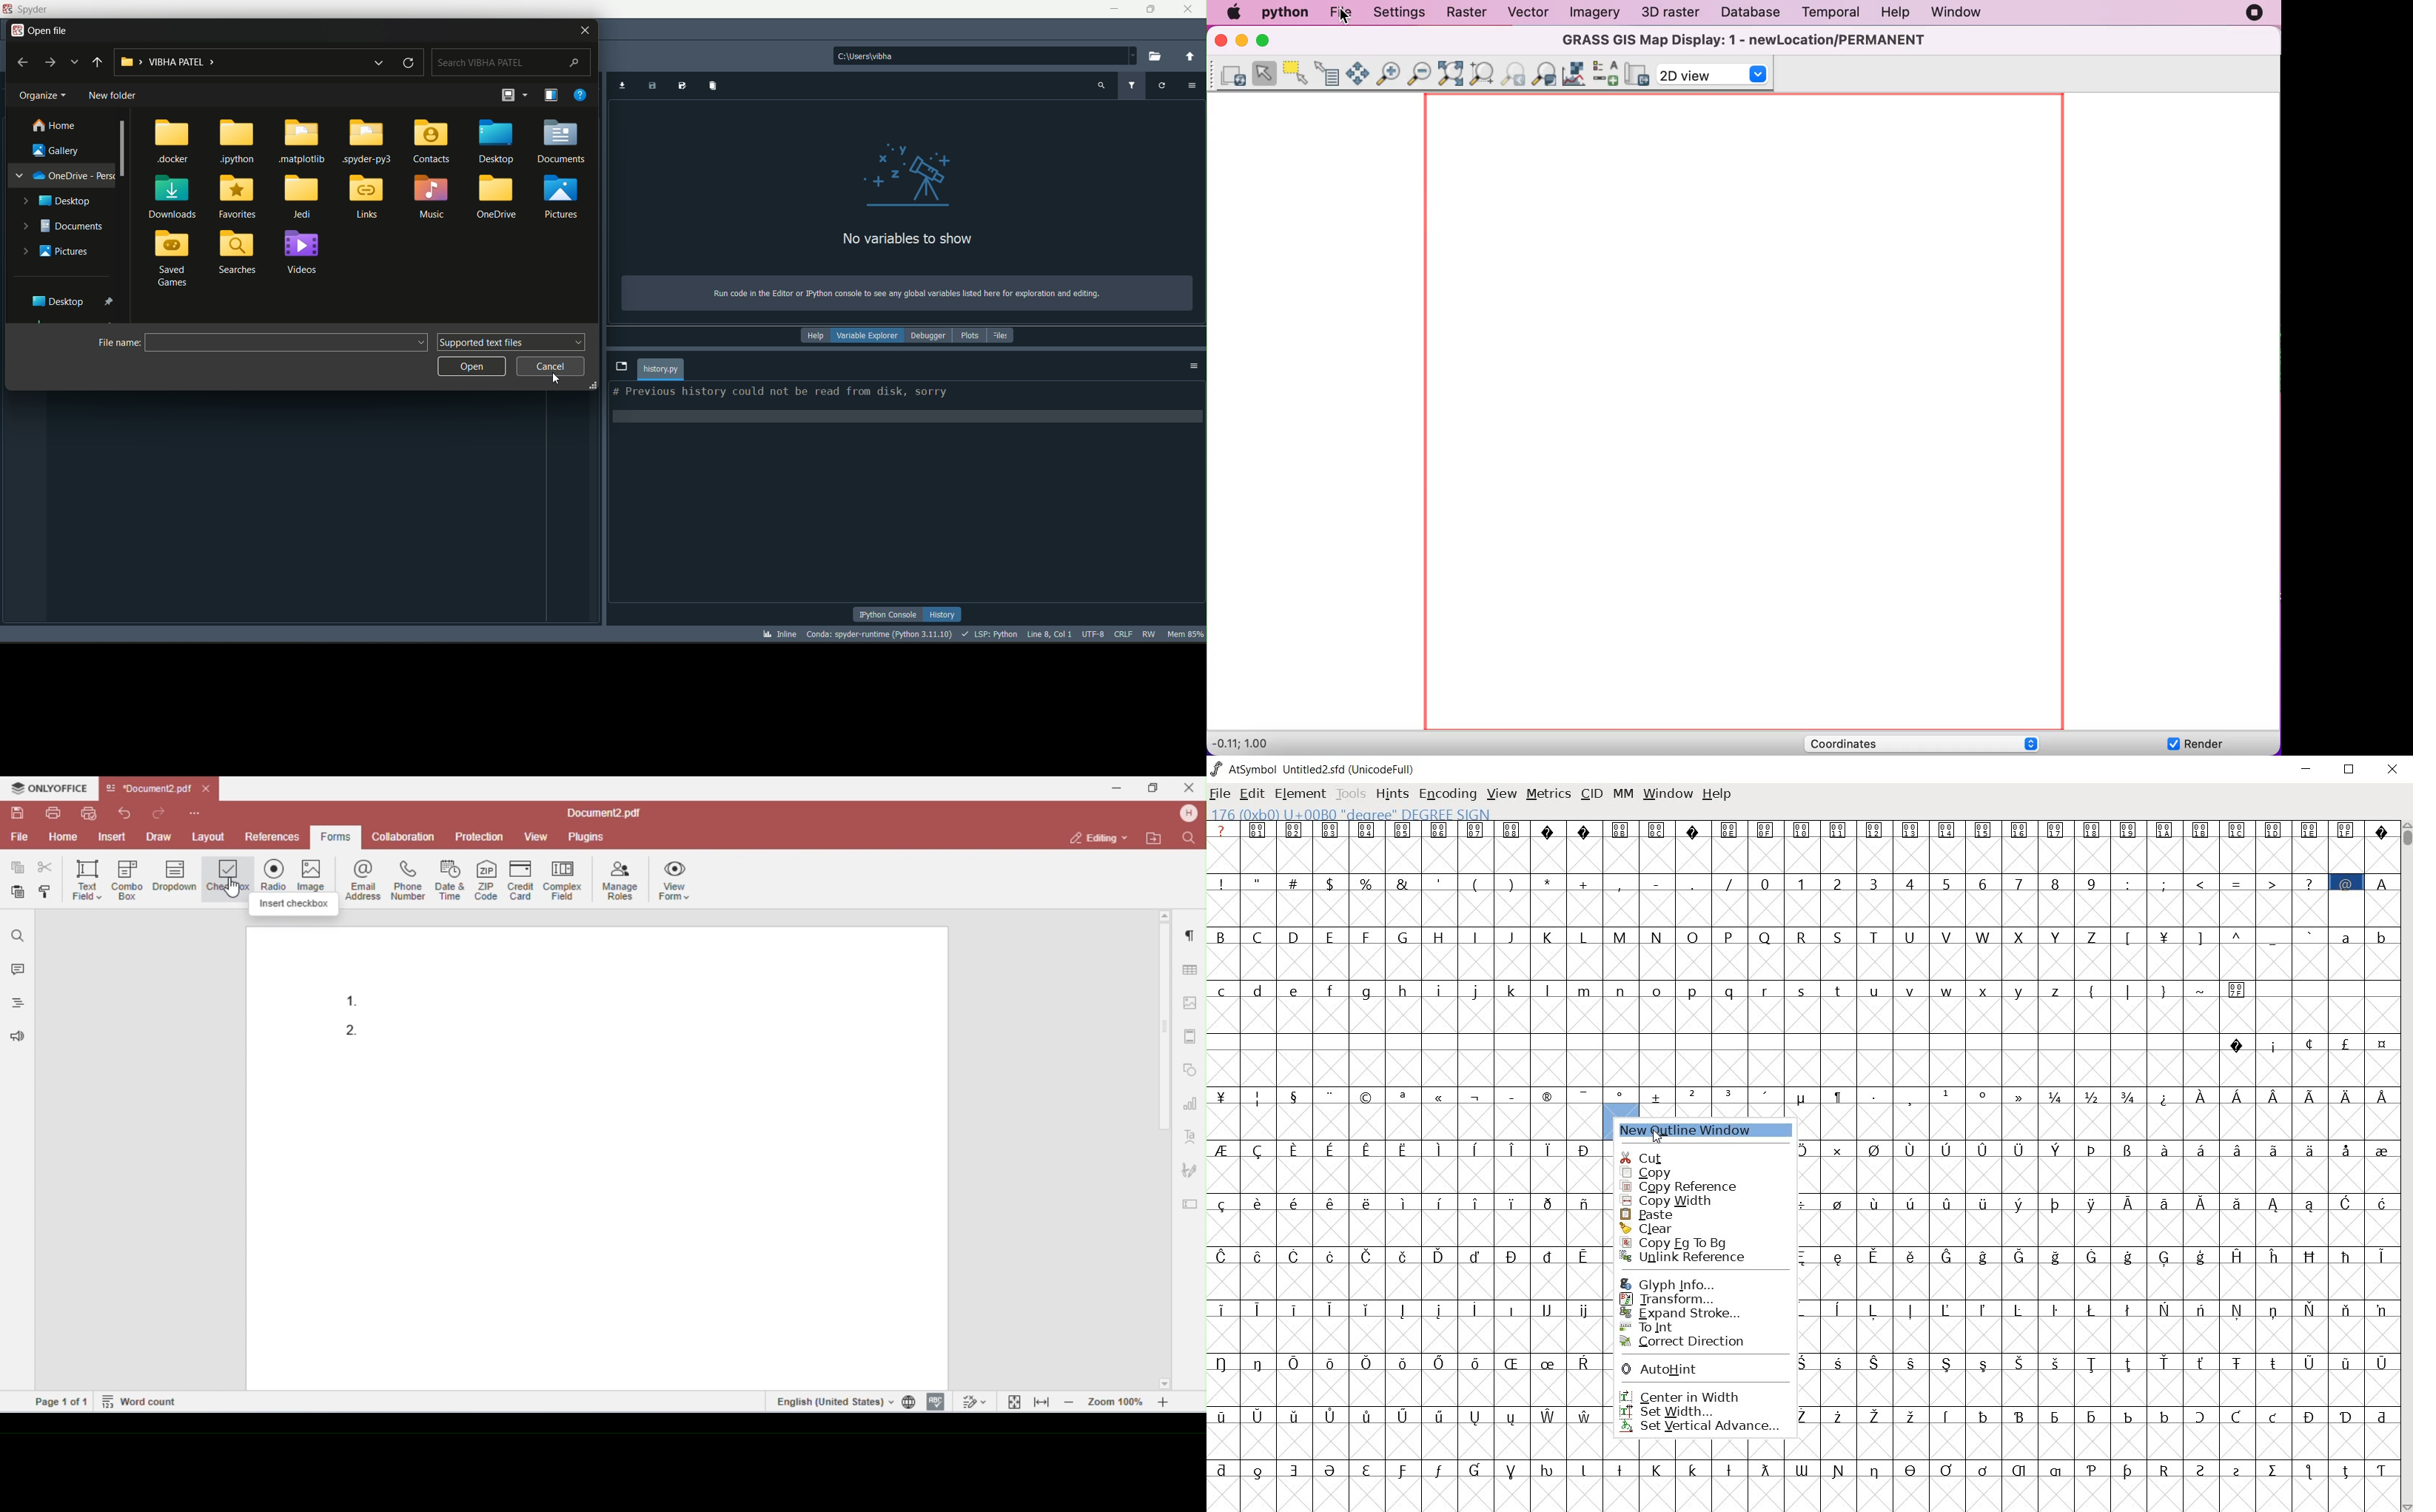  What do you see at coordinates (1406, 1415) in the screenshot?
I see `special letters` at bounding box center [1406, 1415].